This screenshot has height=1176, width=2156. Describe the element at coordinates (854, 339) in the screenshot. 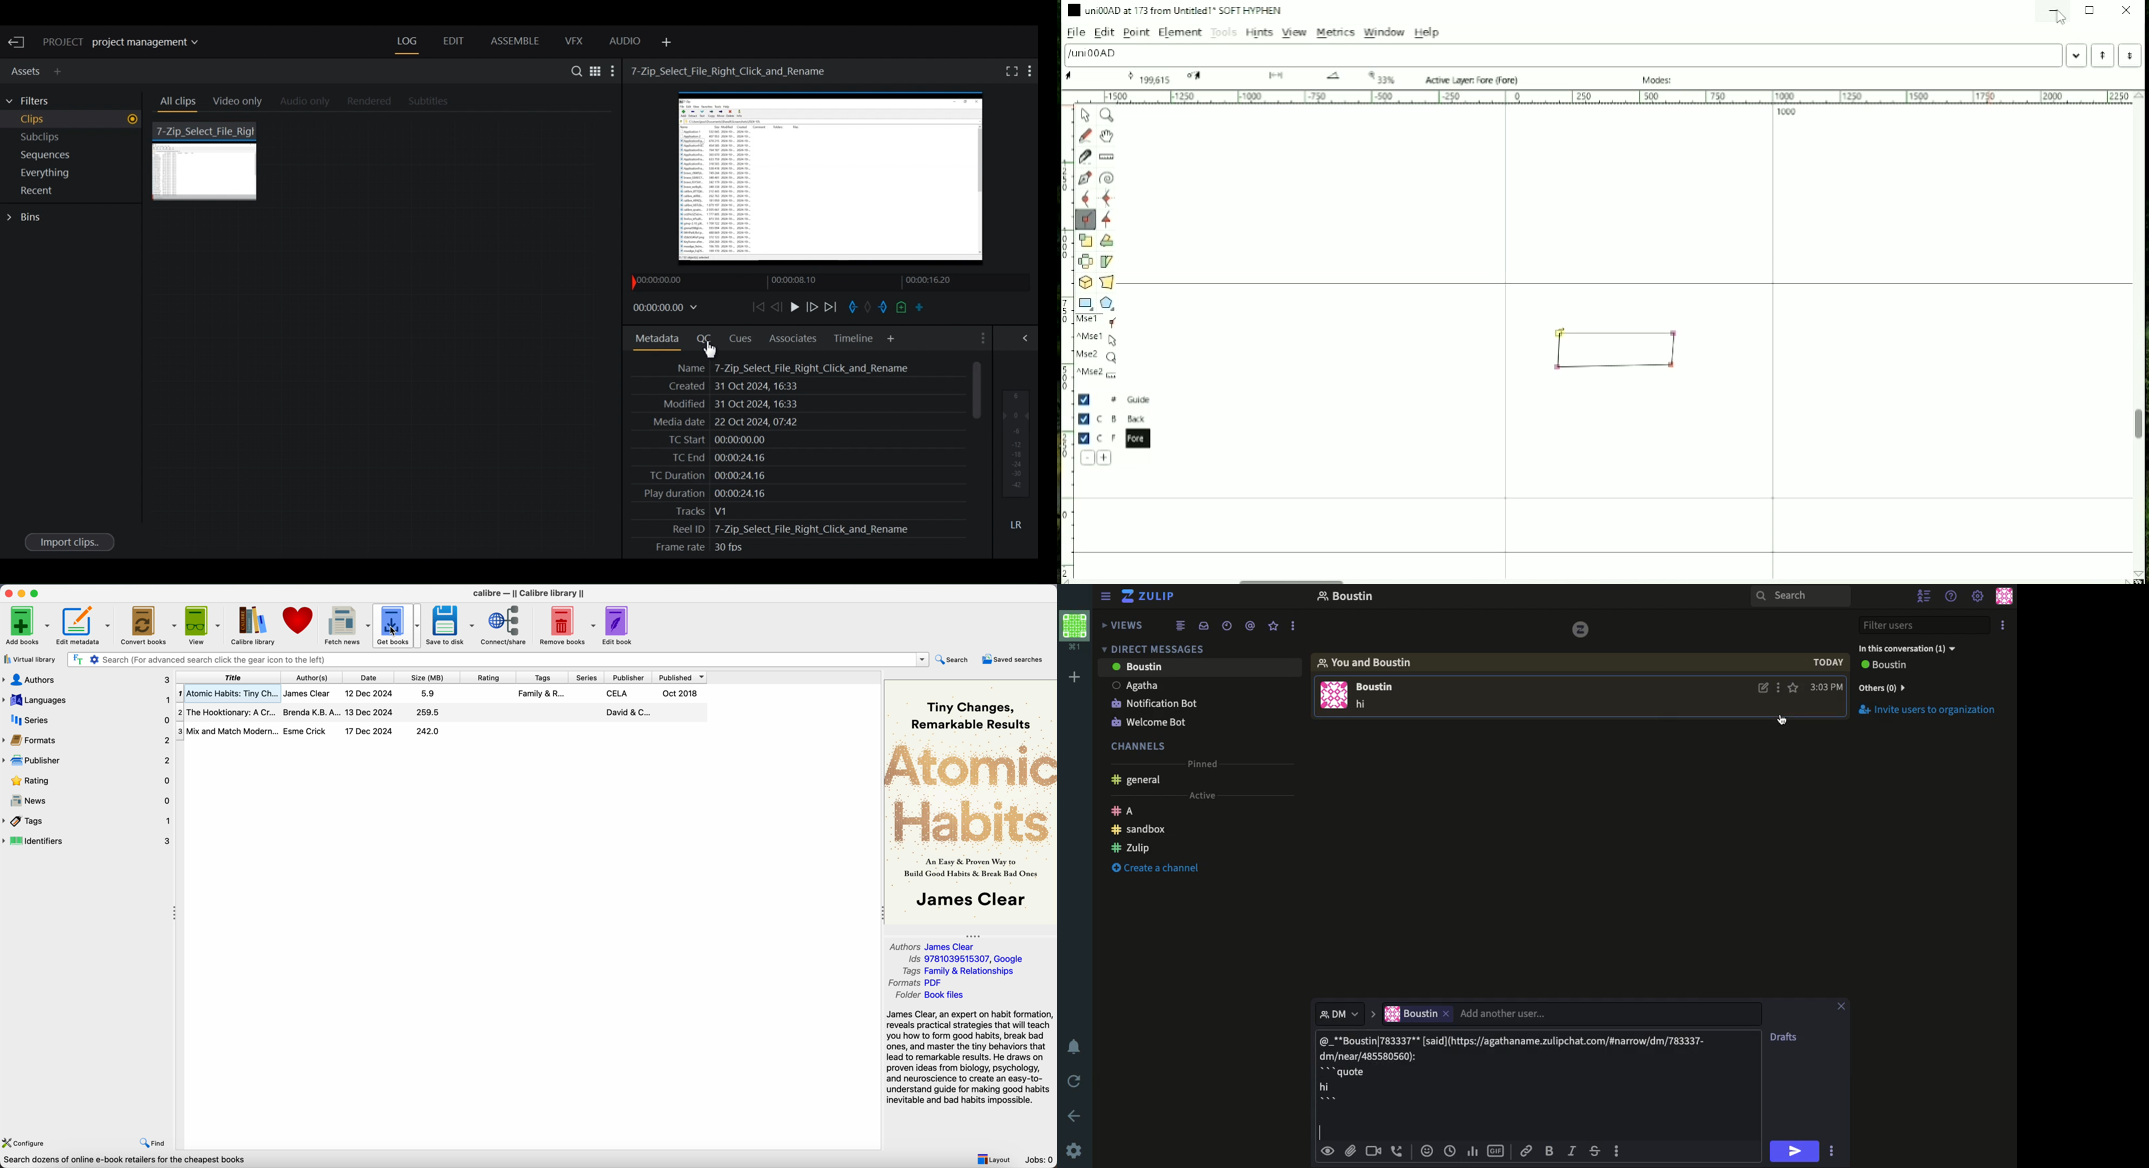

I see `Timeline` at that location.